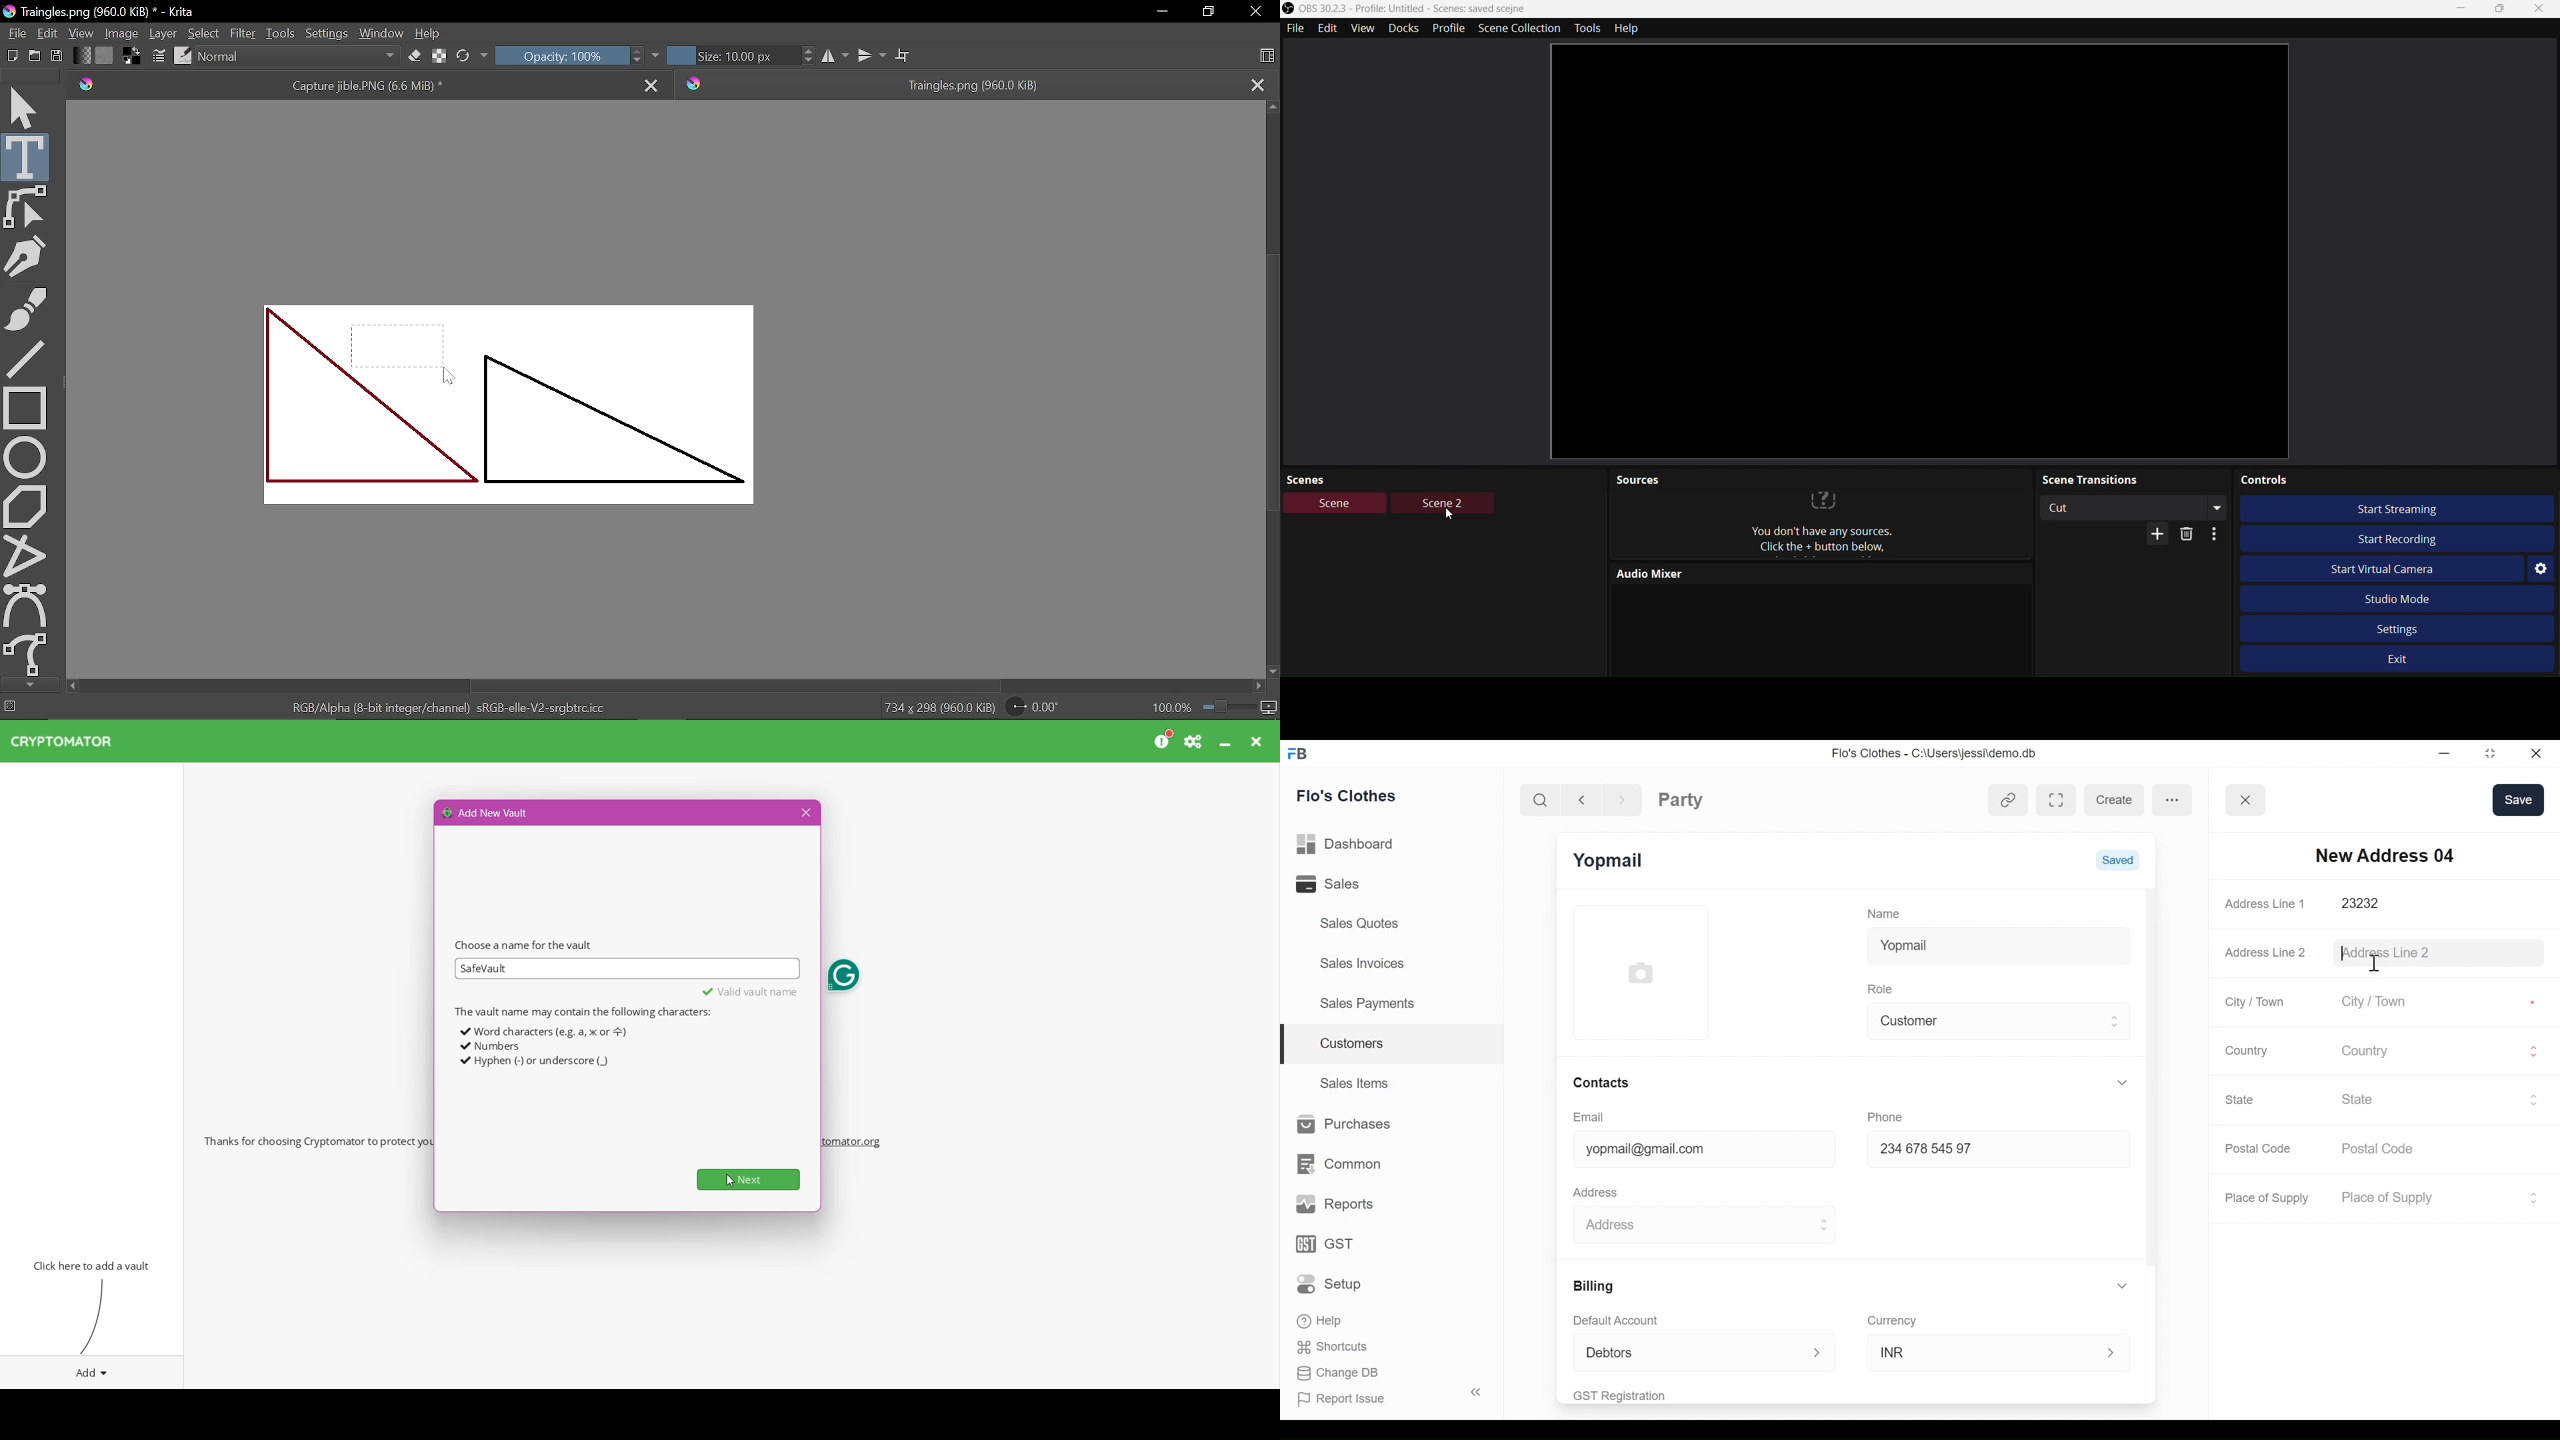 The width and height of the screenshot is (2576, 1456). What do you see at coordinates (1335, 503) in the screenshot?
I see `Scene` at bounding box center [1335, 503].